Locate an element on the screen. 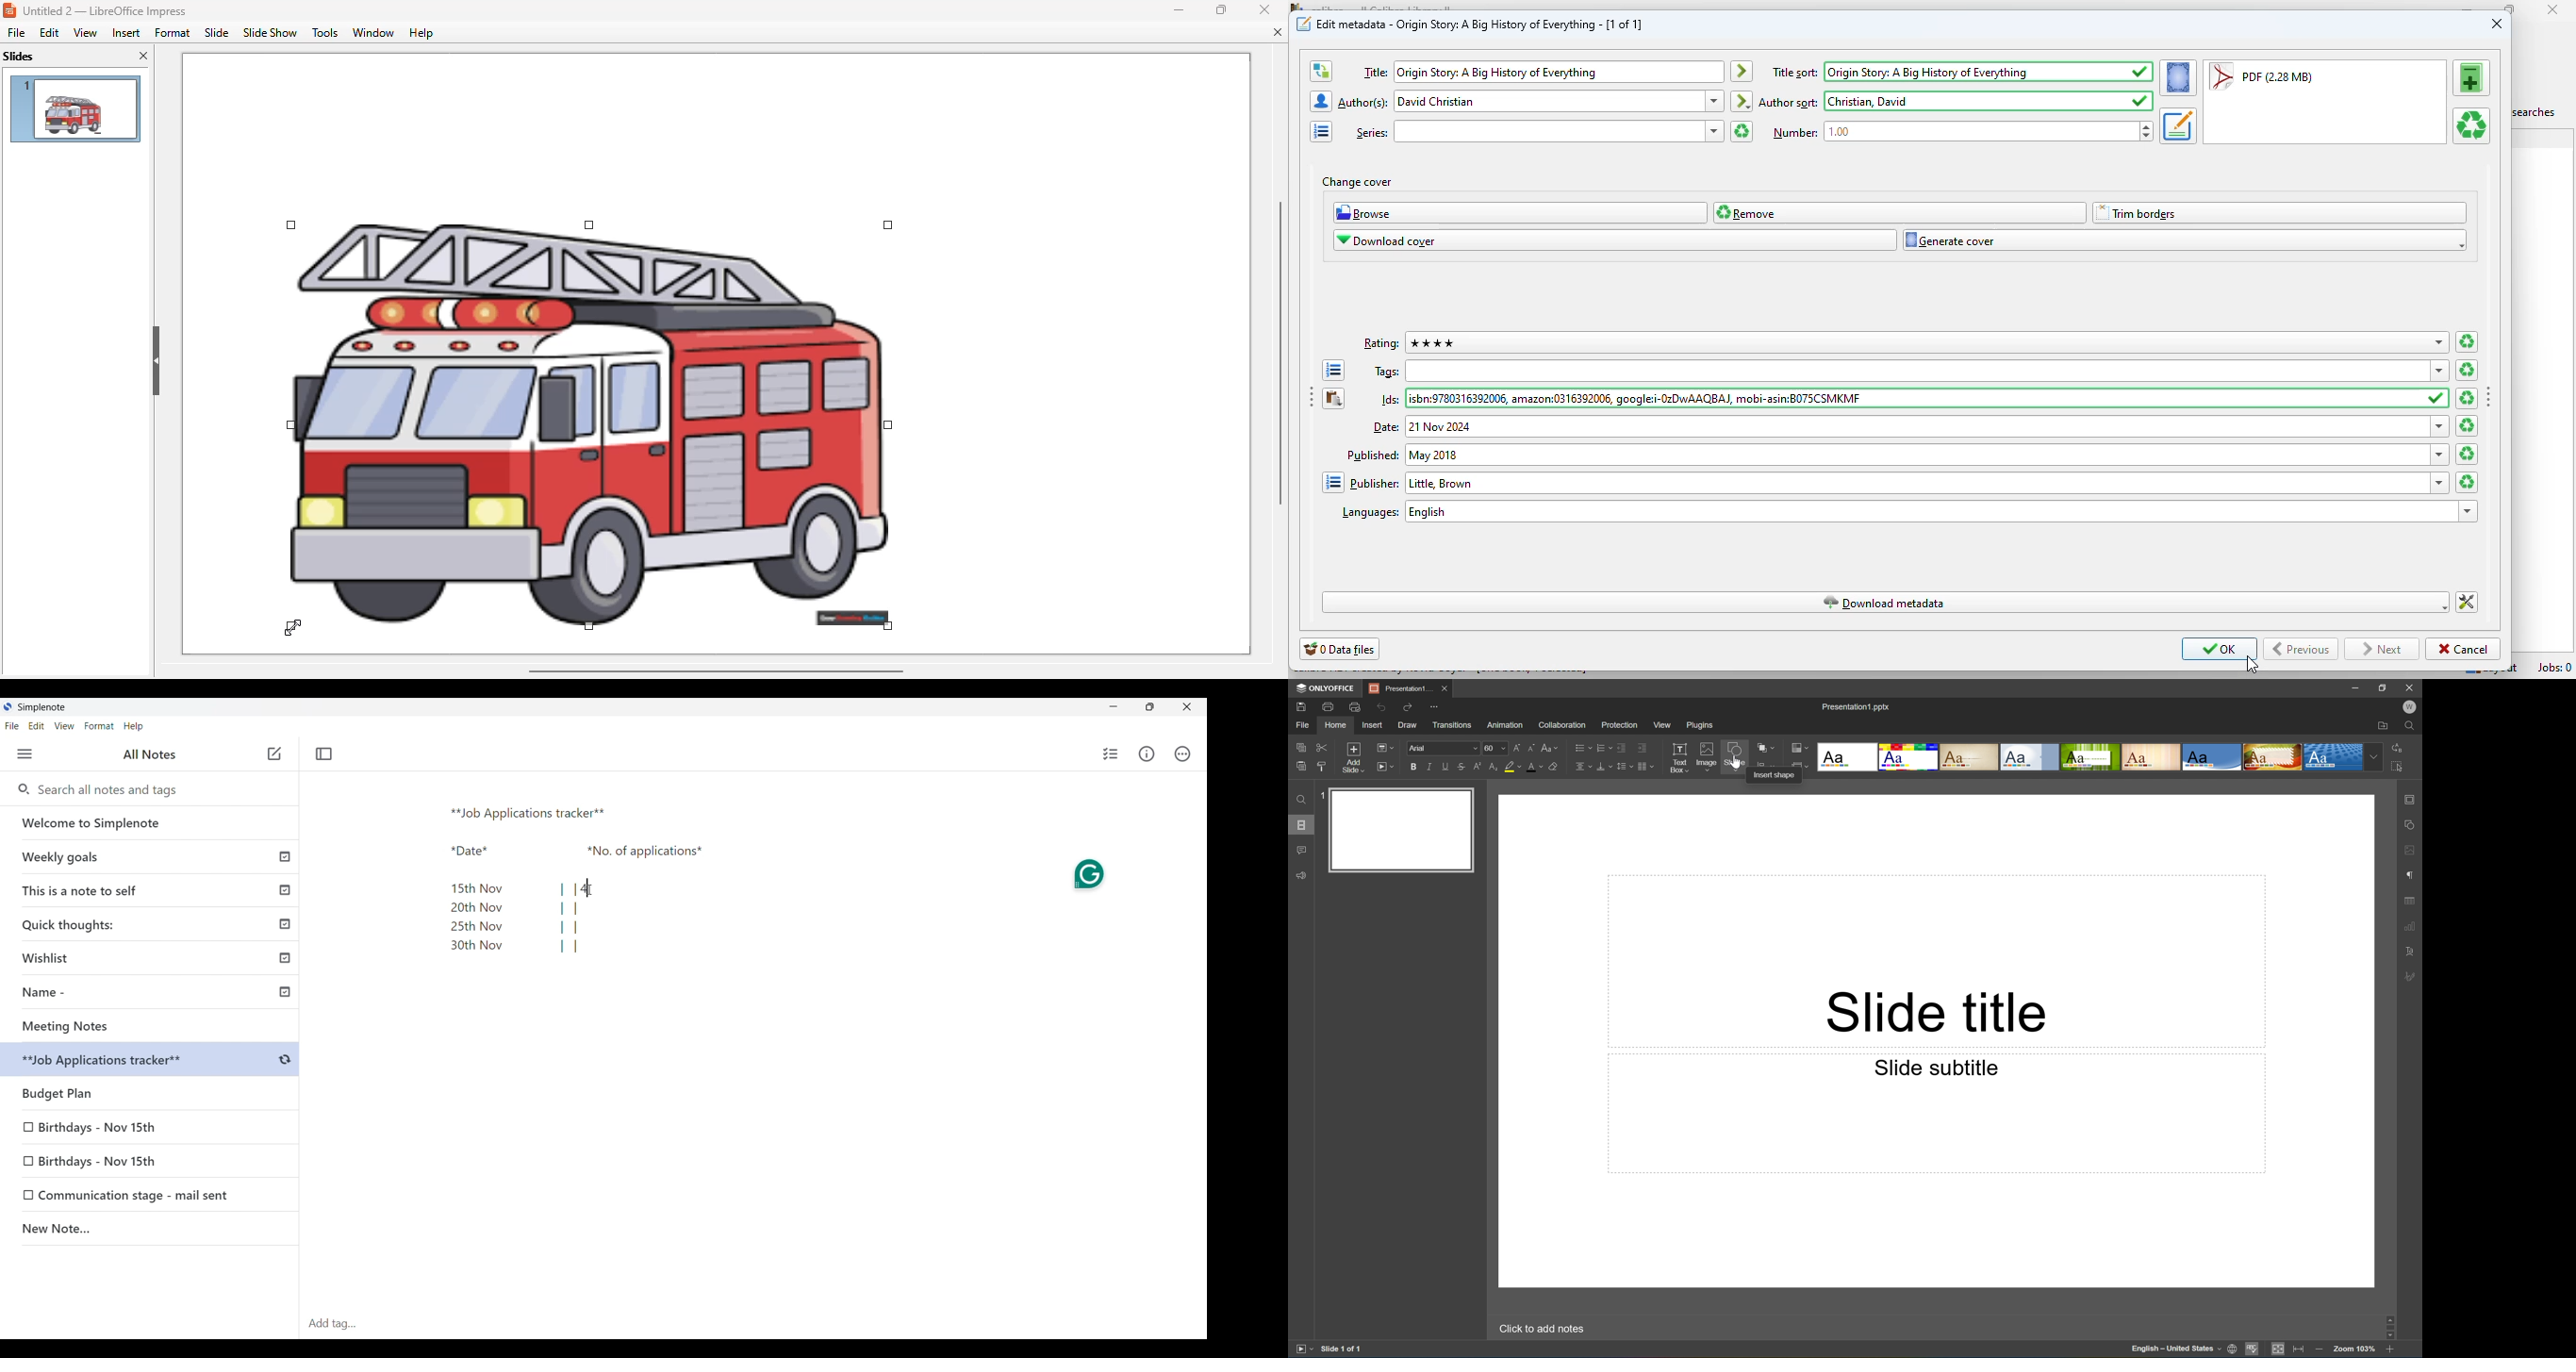 The image size is (2576, 1372). Comments is located at coordinates (1302, 851).